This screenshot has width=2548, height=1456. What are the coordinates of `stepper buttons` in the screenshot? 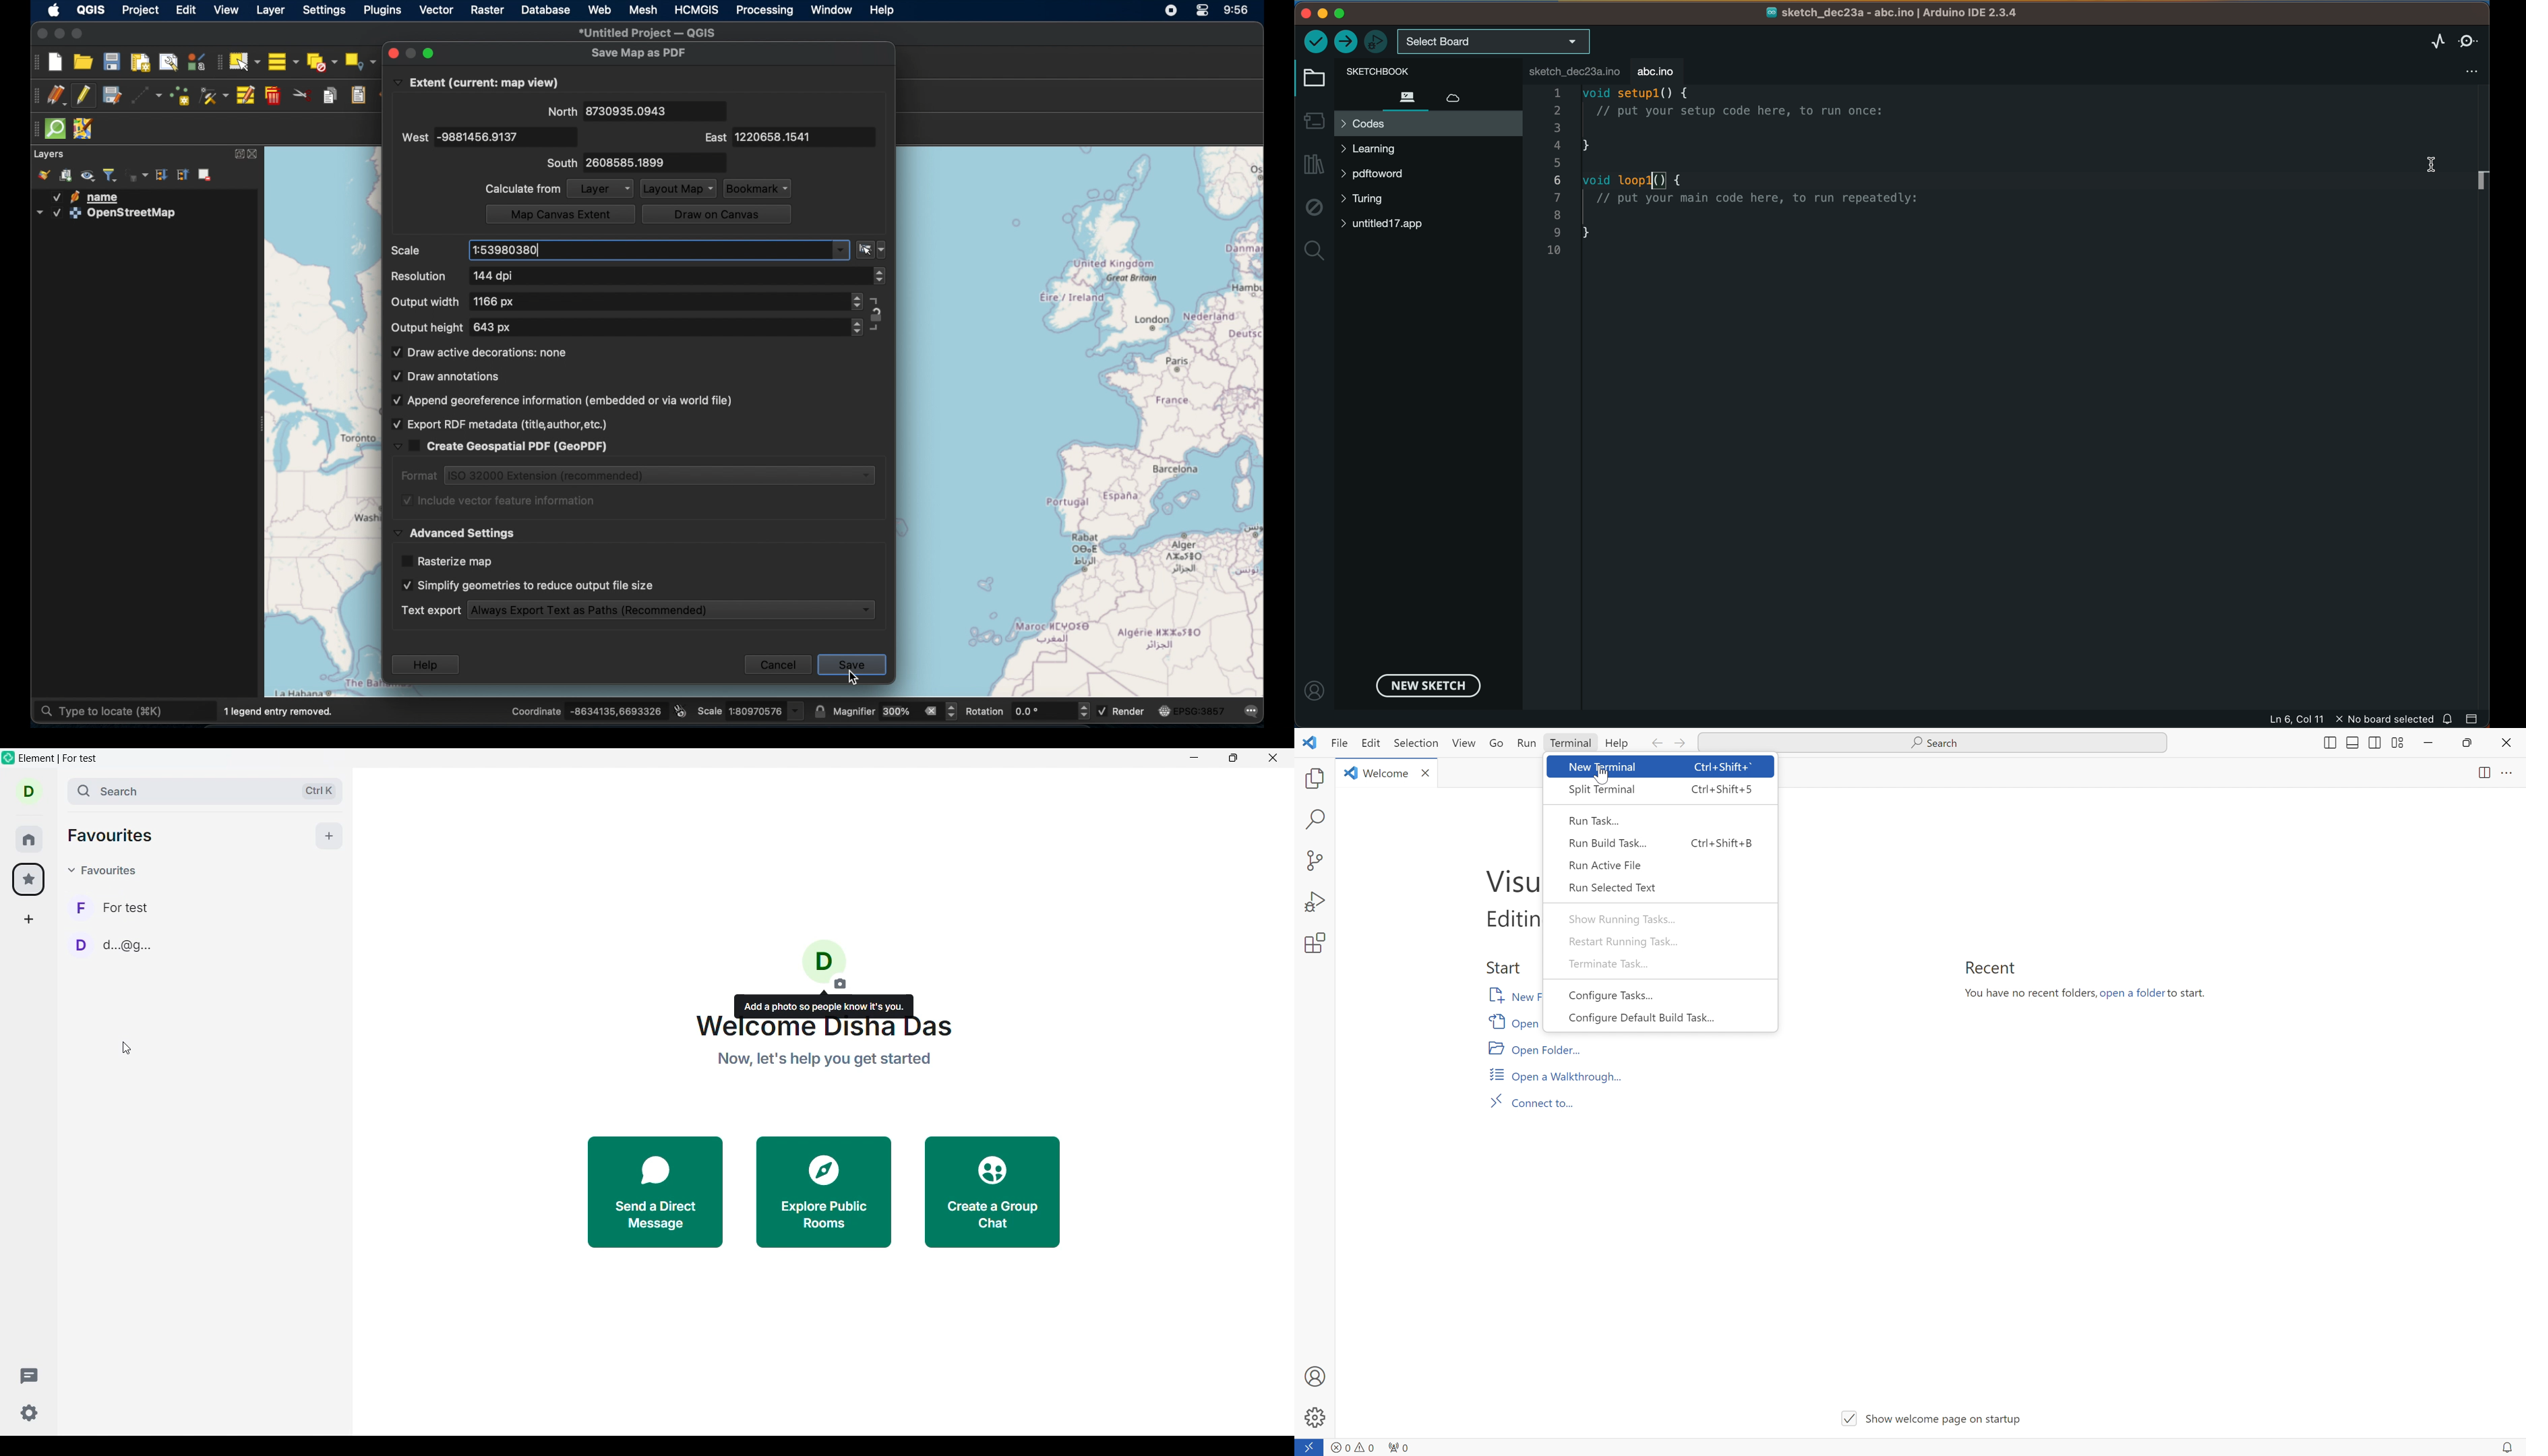 It's located at (857, 303).